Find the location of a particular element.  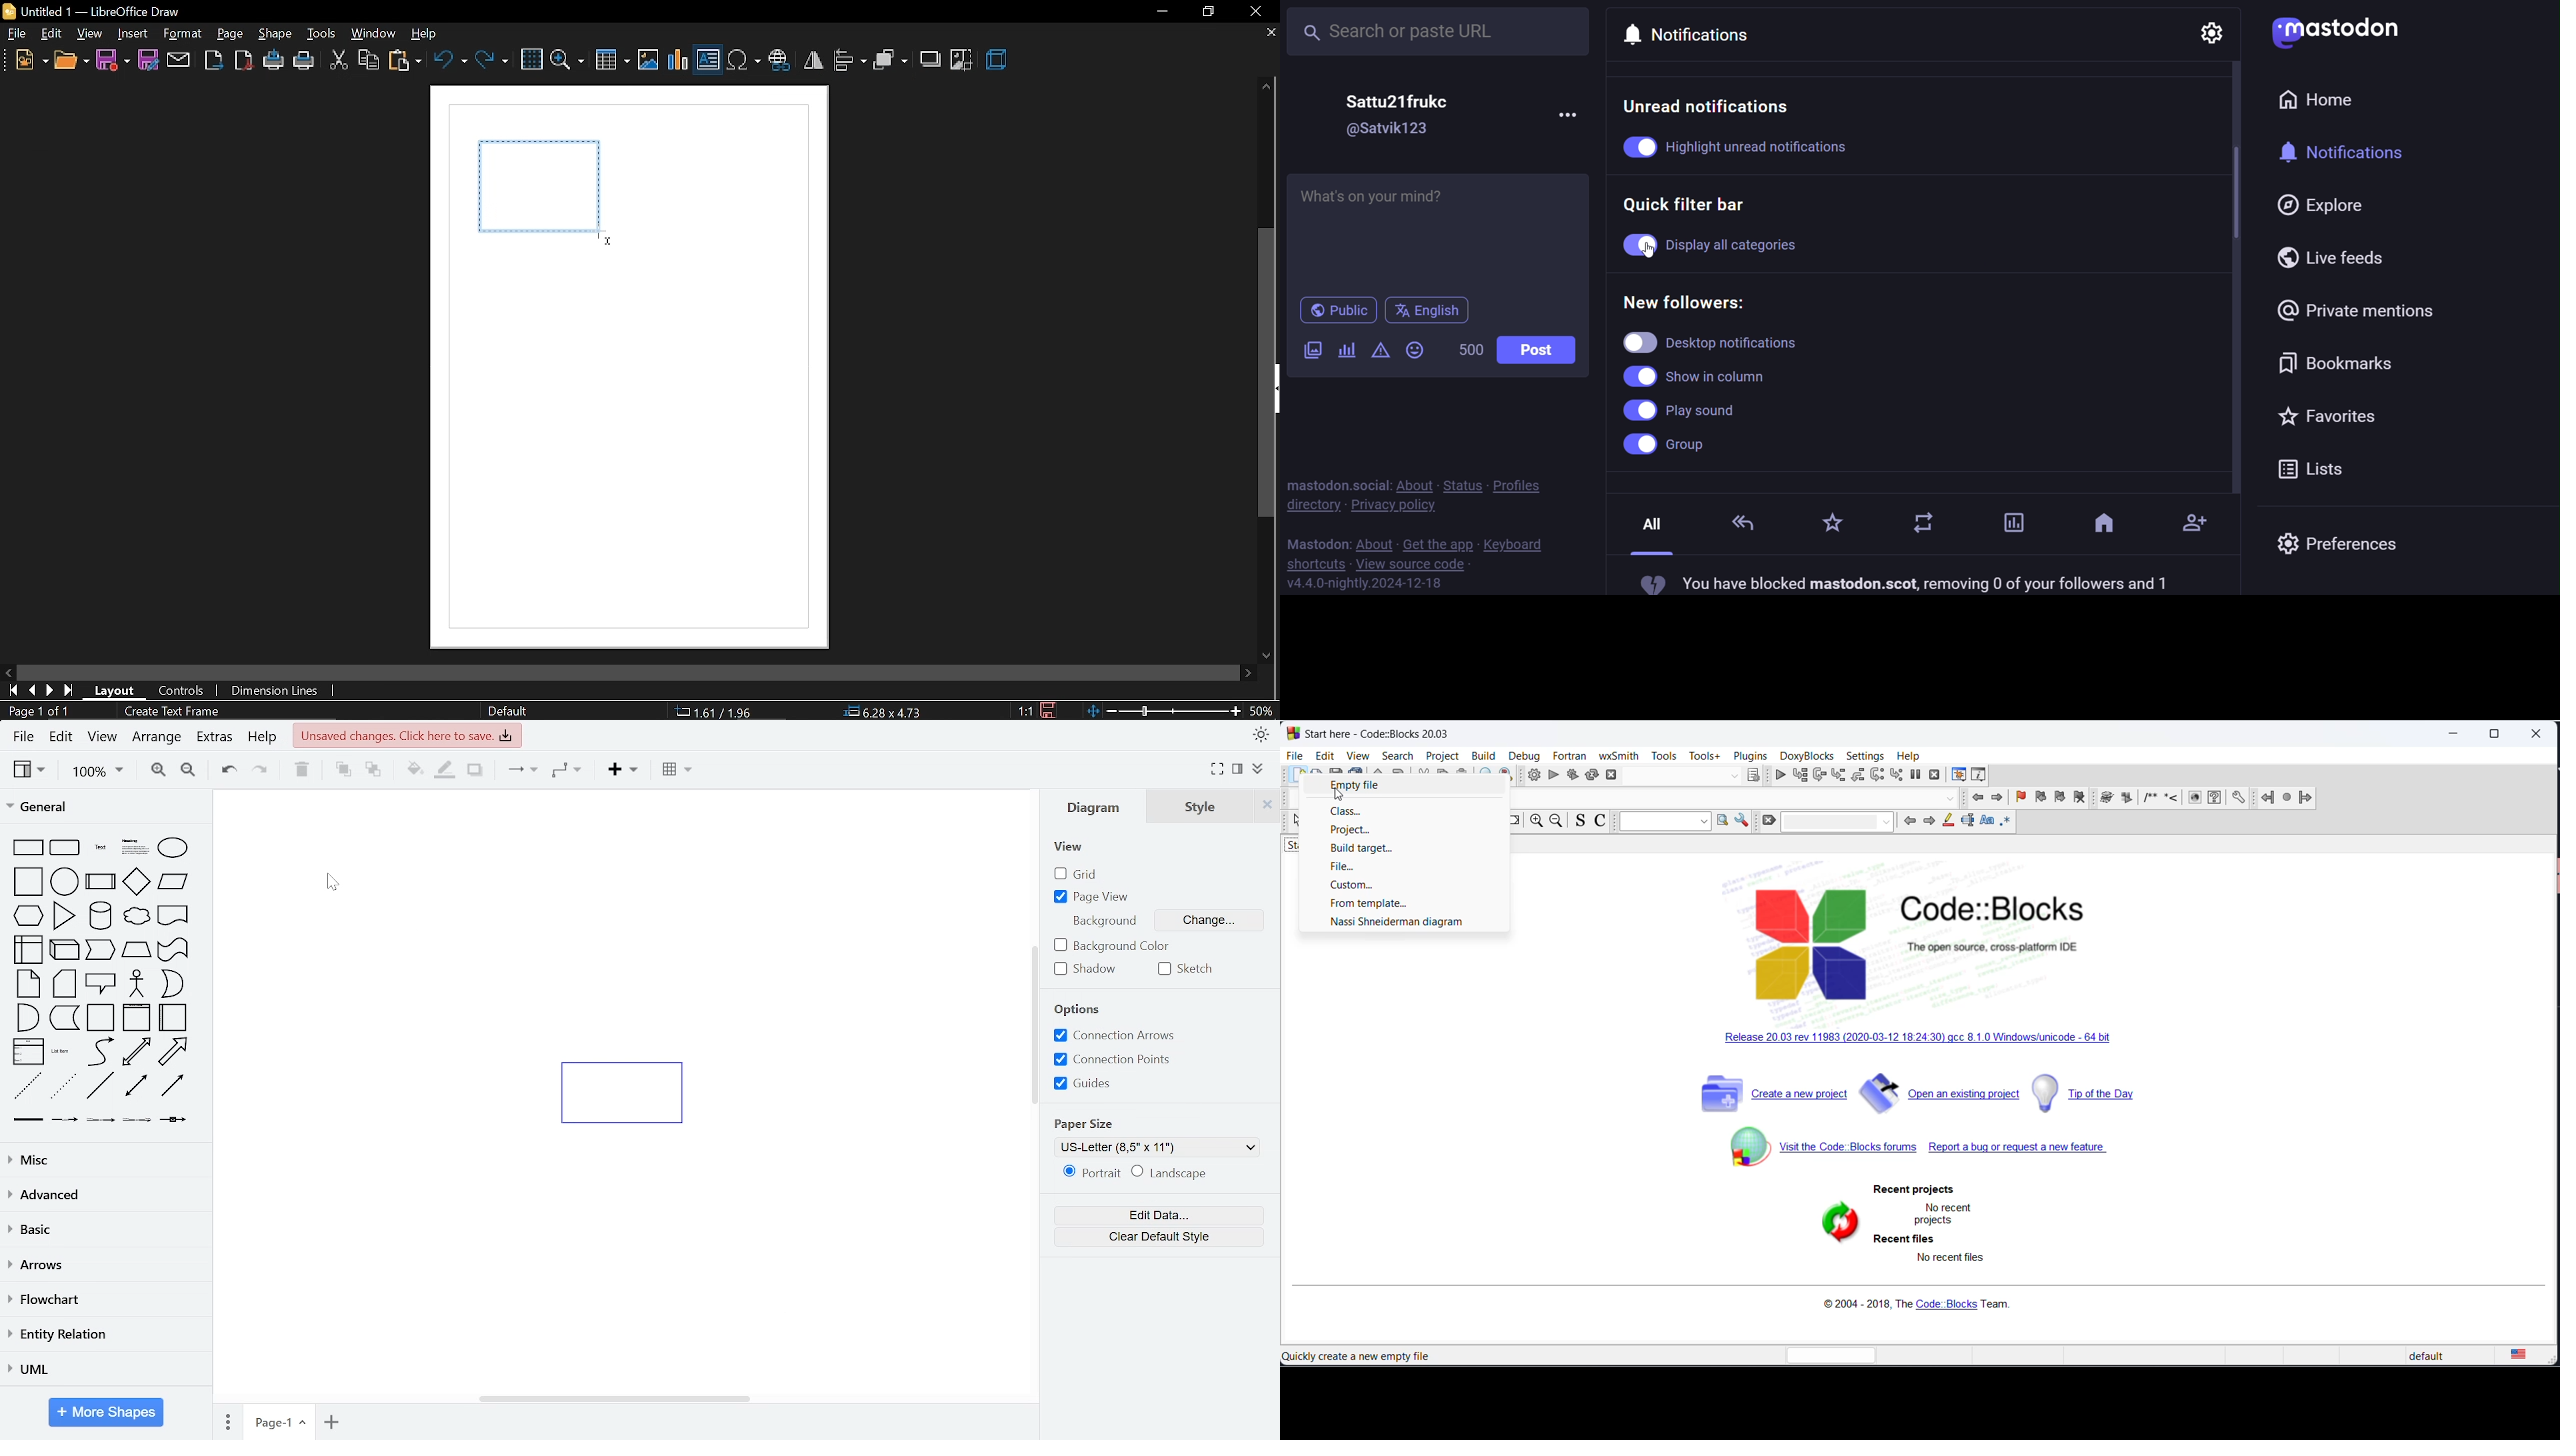

position is located at coordinates (885, 712).